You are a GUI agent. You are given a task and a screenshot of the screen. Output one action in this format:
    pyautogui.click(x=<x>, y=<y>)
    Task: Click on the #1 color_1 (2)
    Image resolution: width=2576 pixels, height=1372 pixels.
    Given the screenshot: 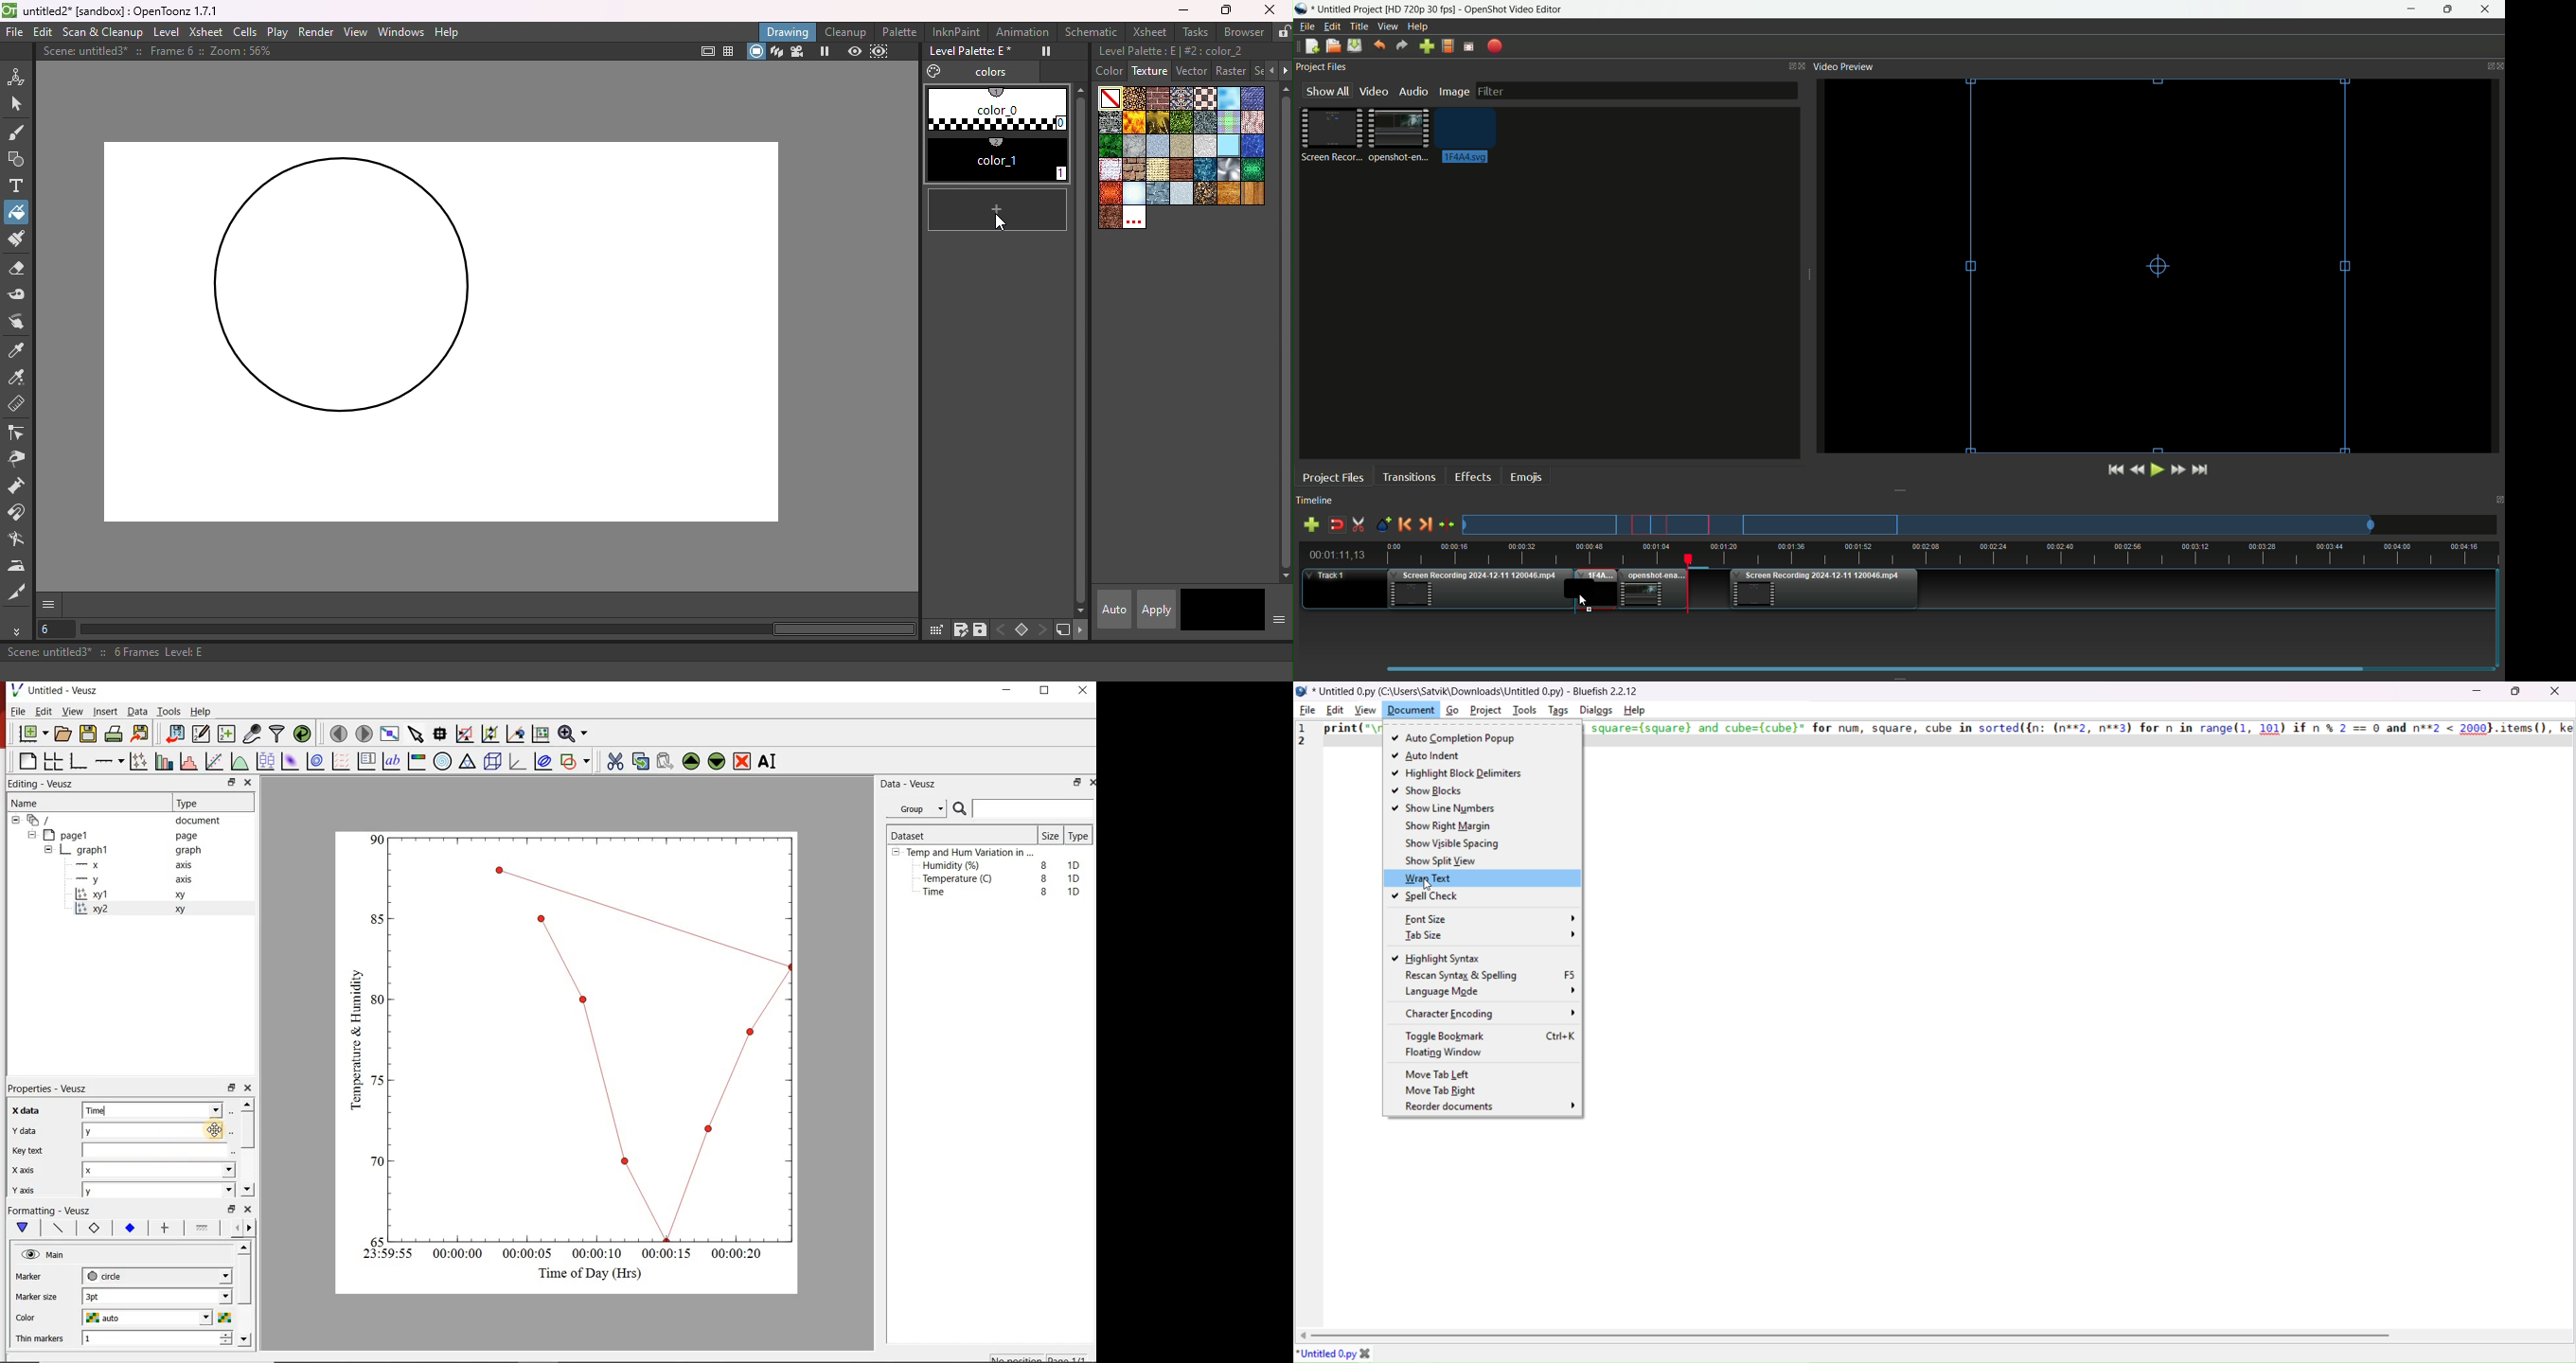 What is the action you would take?
    pyautogui.click(x=993, y=161)
    